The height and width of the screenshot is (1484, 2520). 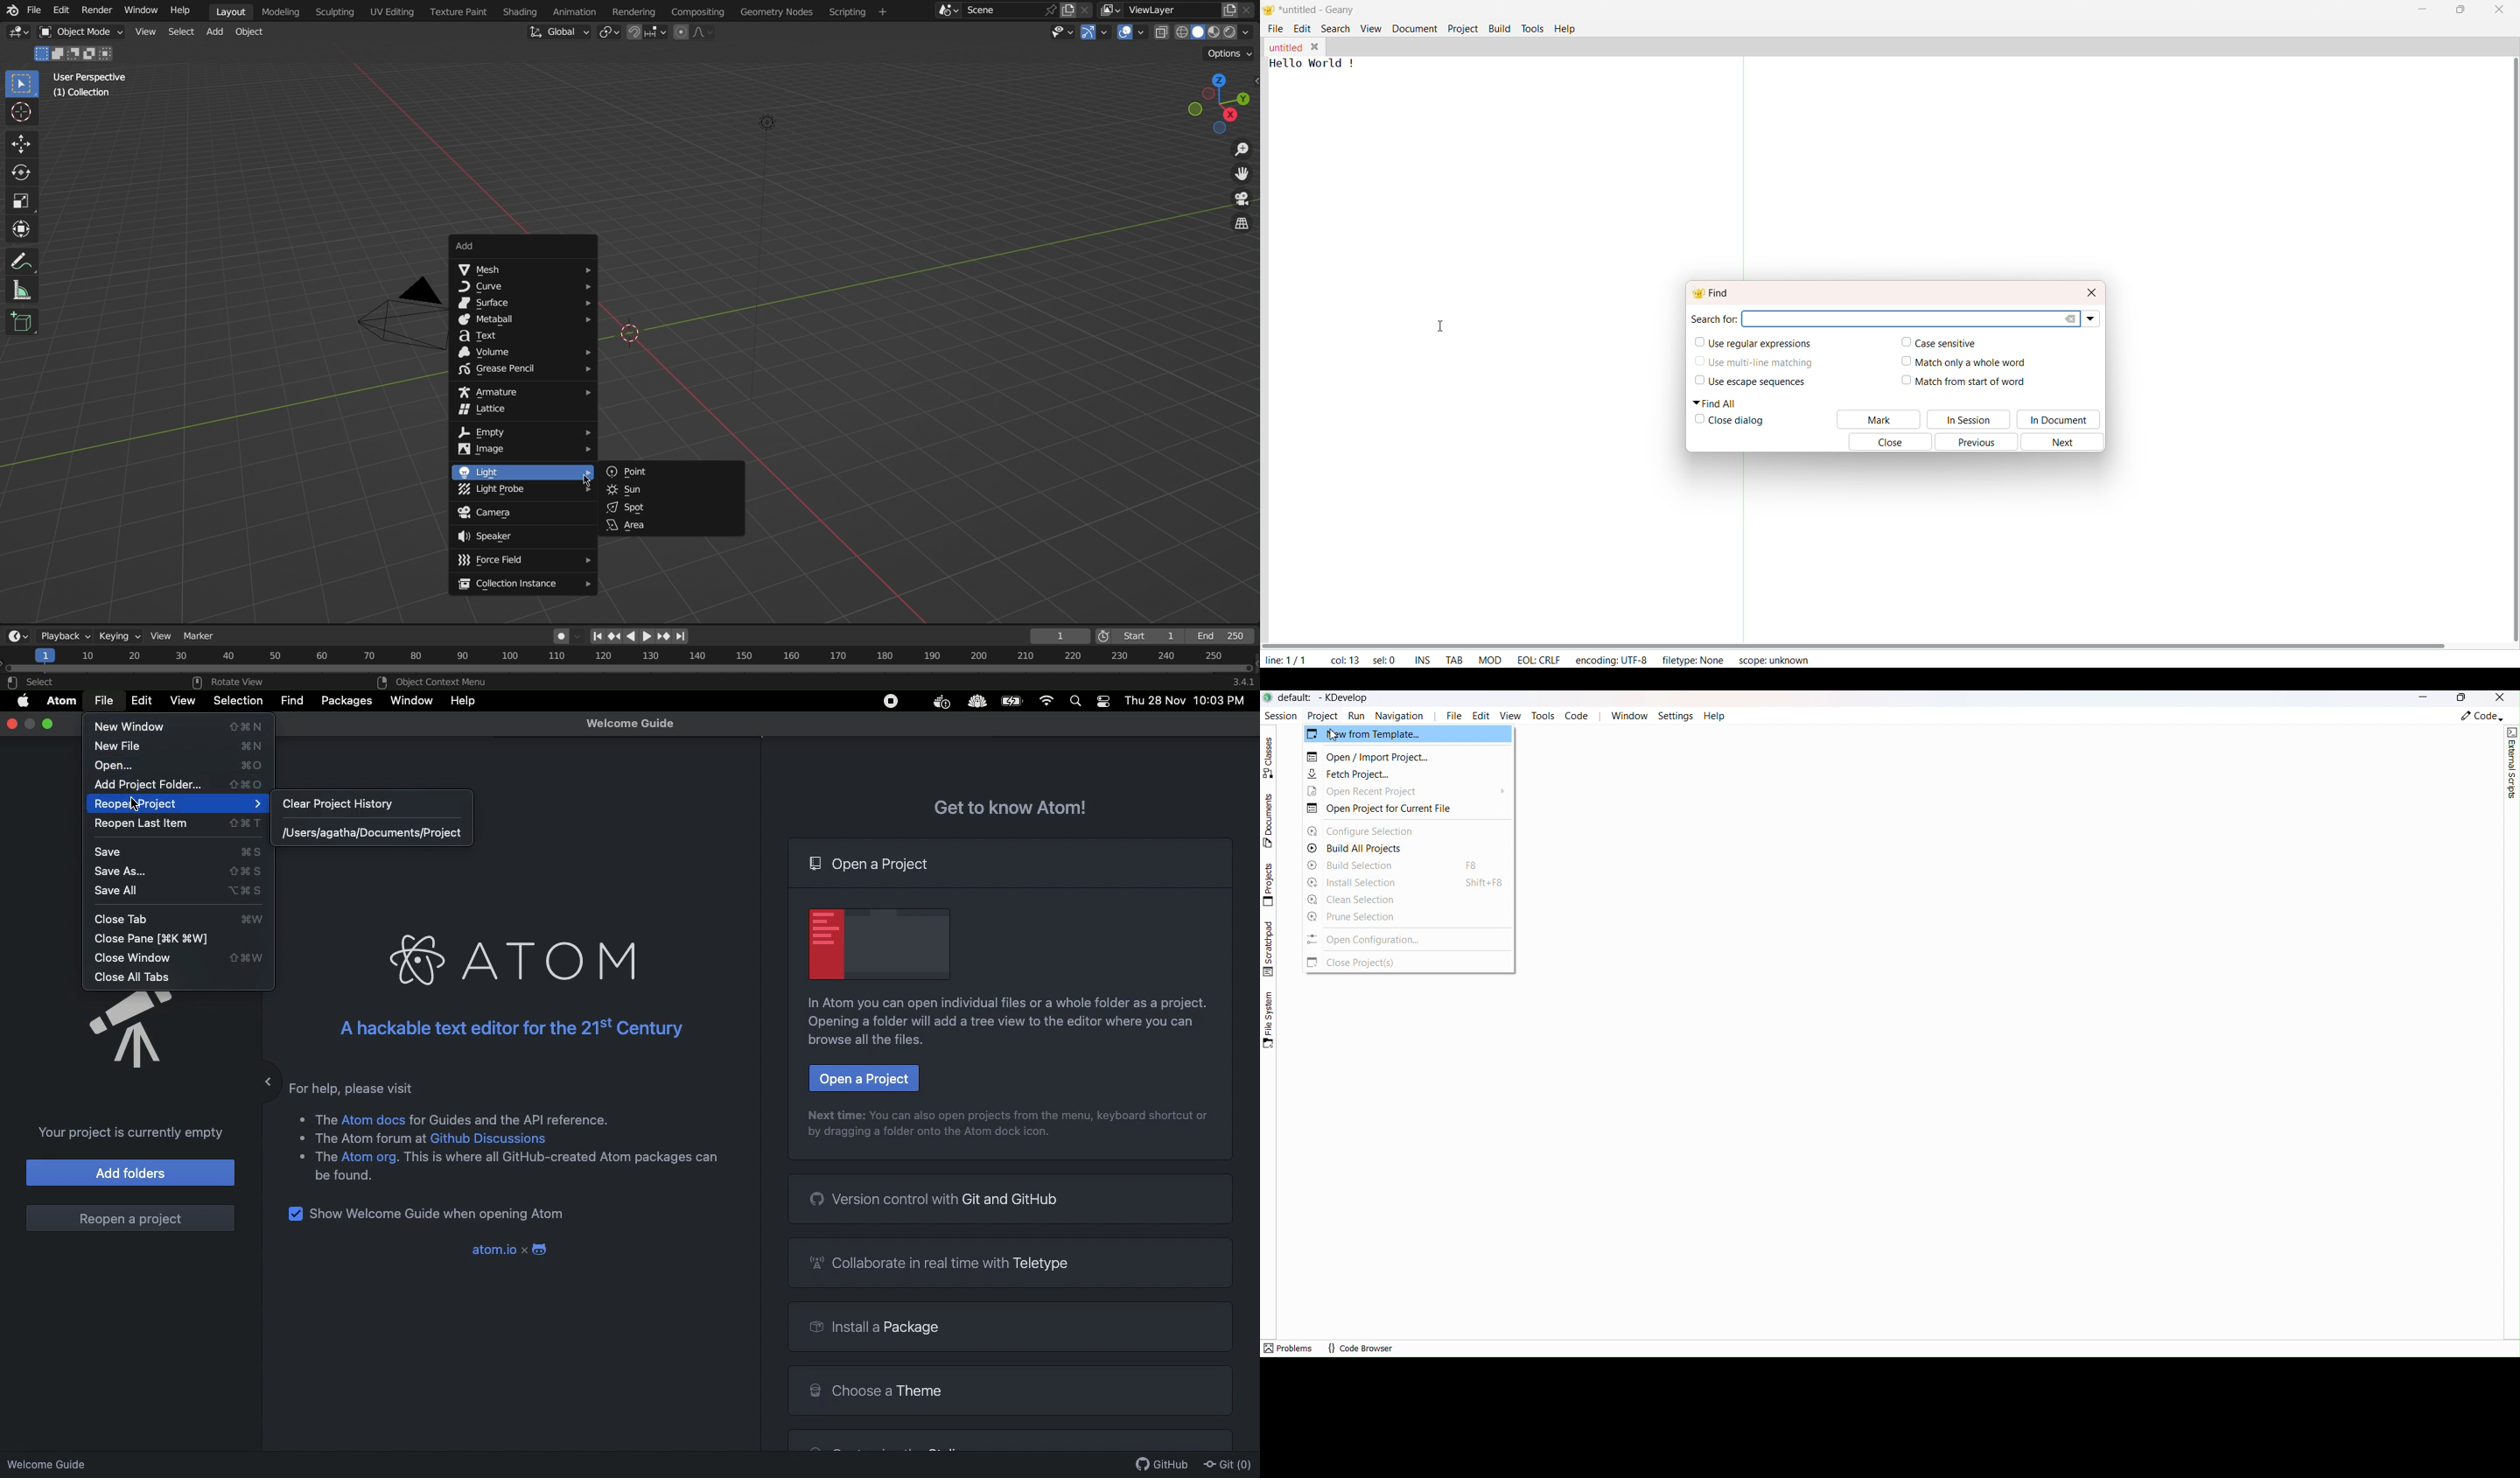 What do you see at coordinates (385, 319) in the screenshot?
I see `Camera selected` at bounding box center [385, 319].